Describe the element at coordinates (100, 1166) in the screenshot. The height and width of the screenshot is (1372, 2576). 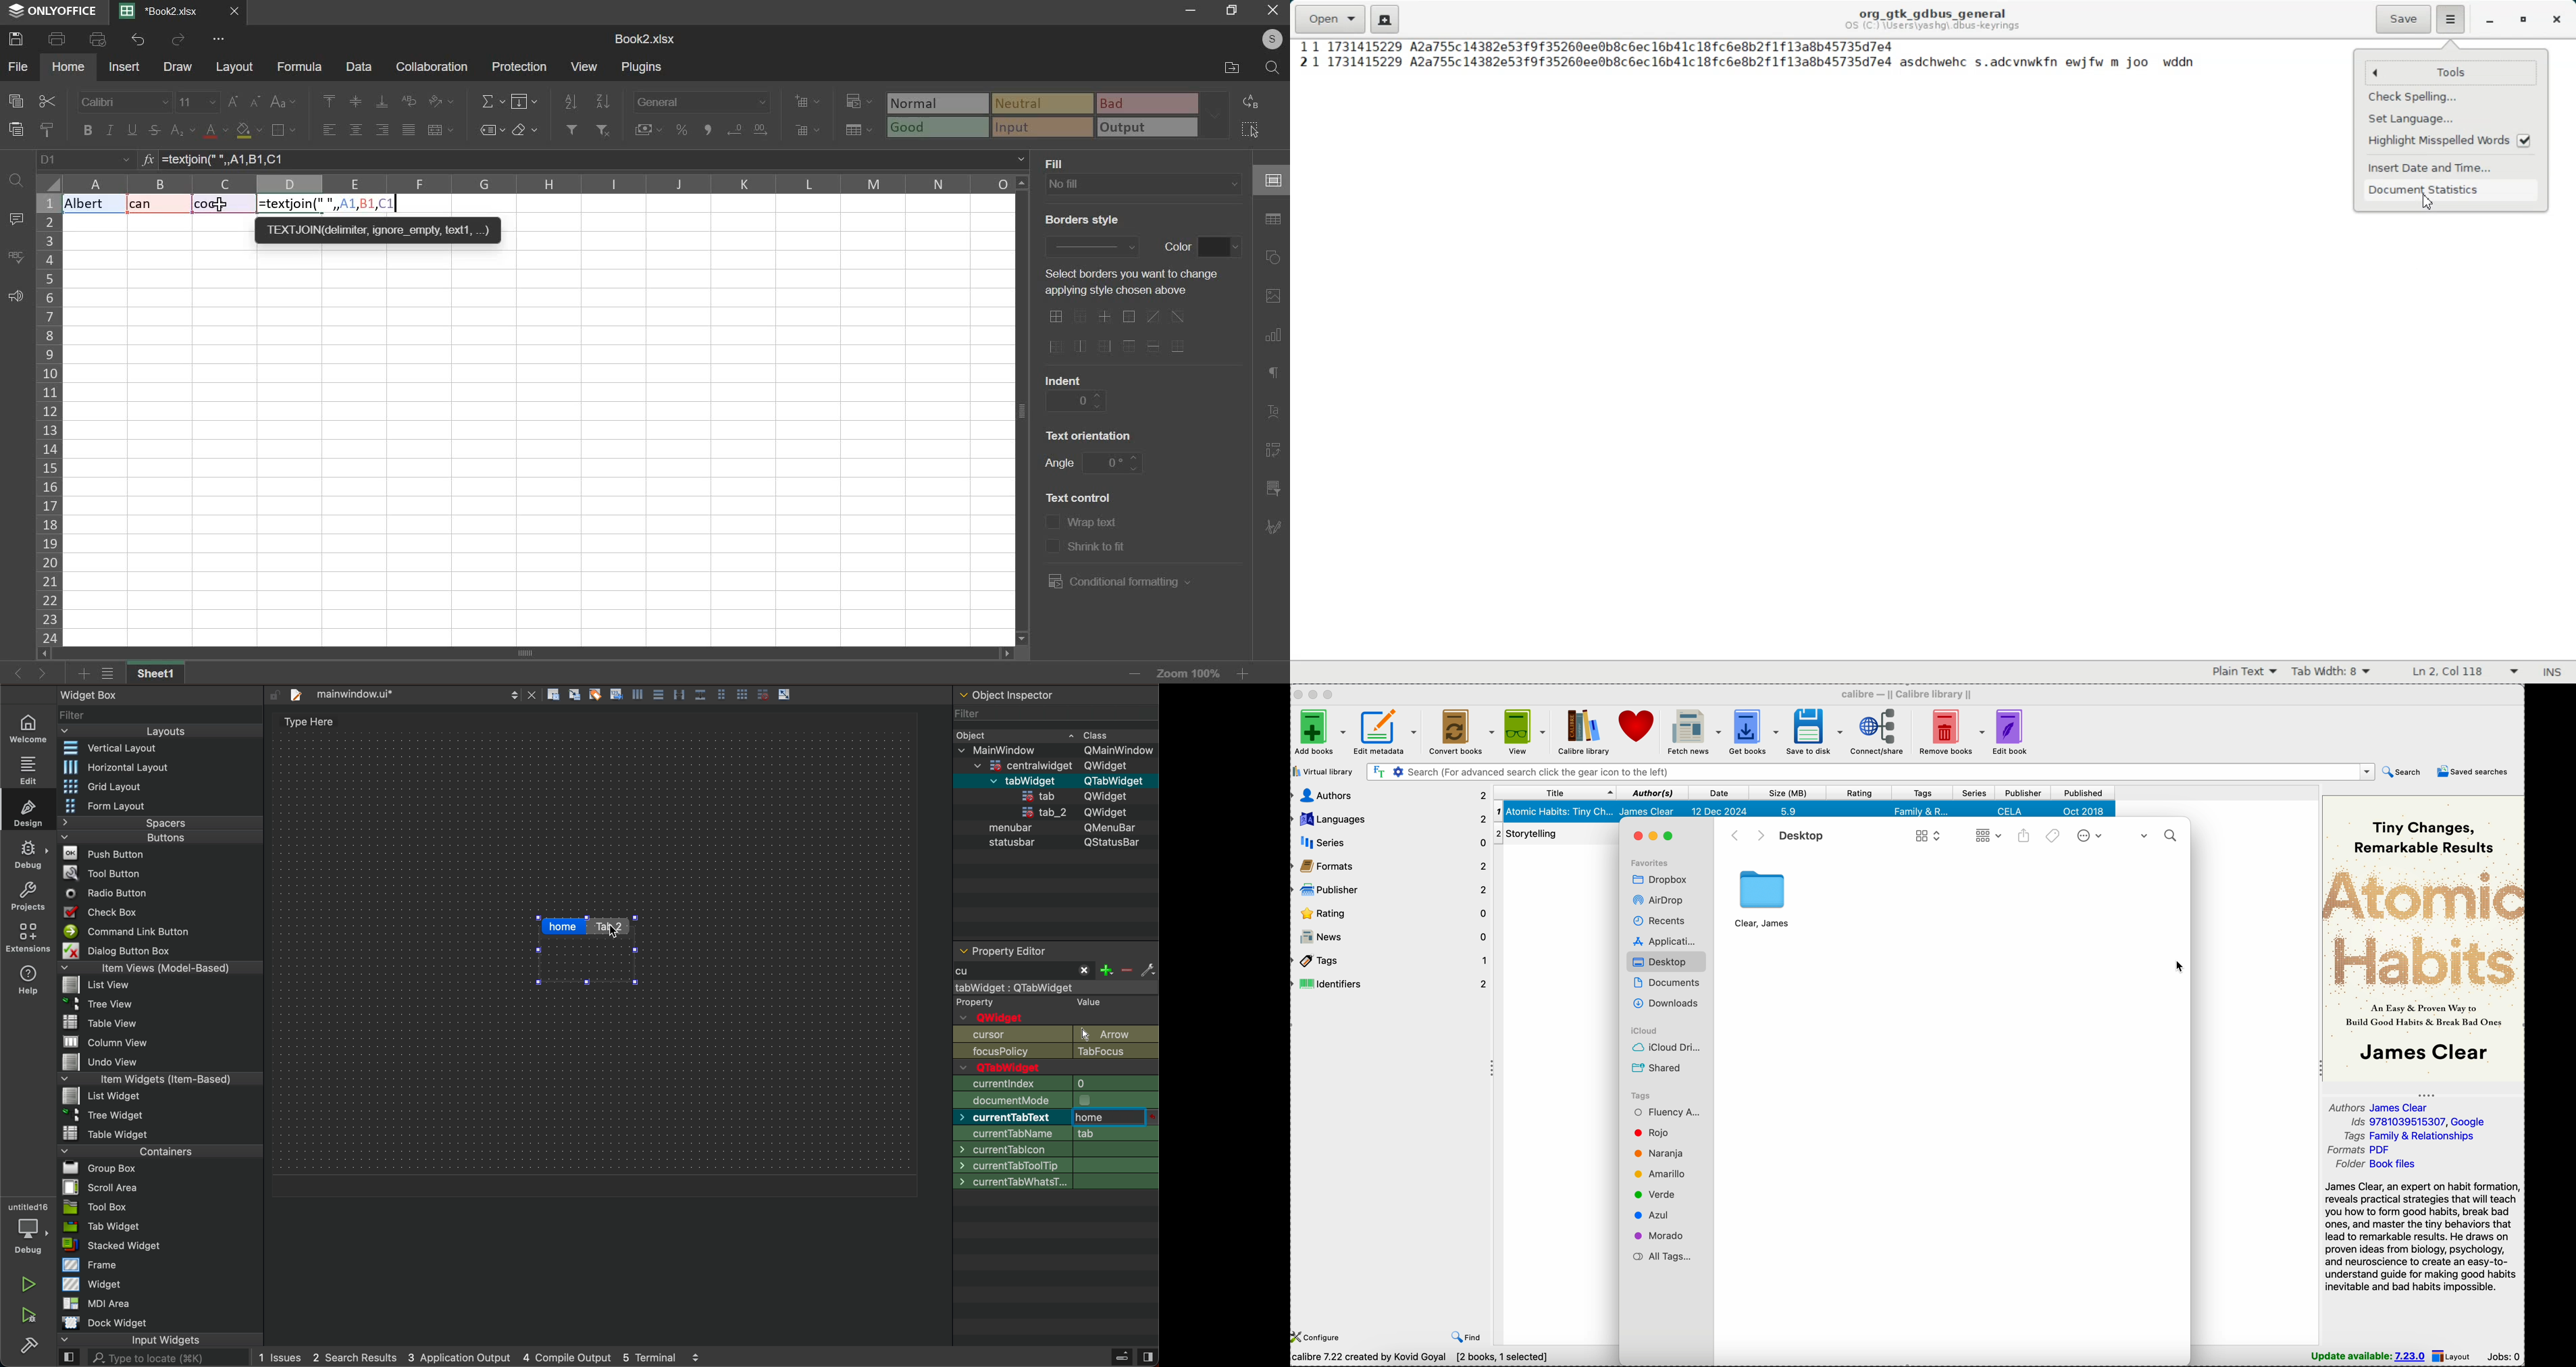
I see `Bl Group Box` at that location.